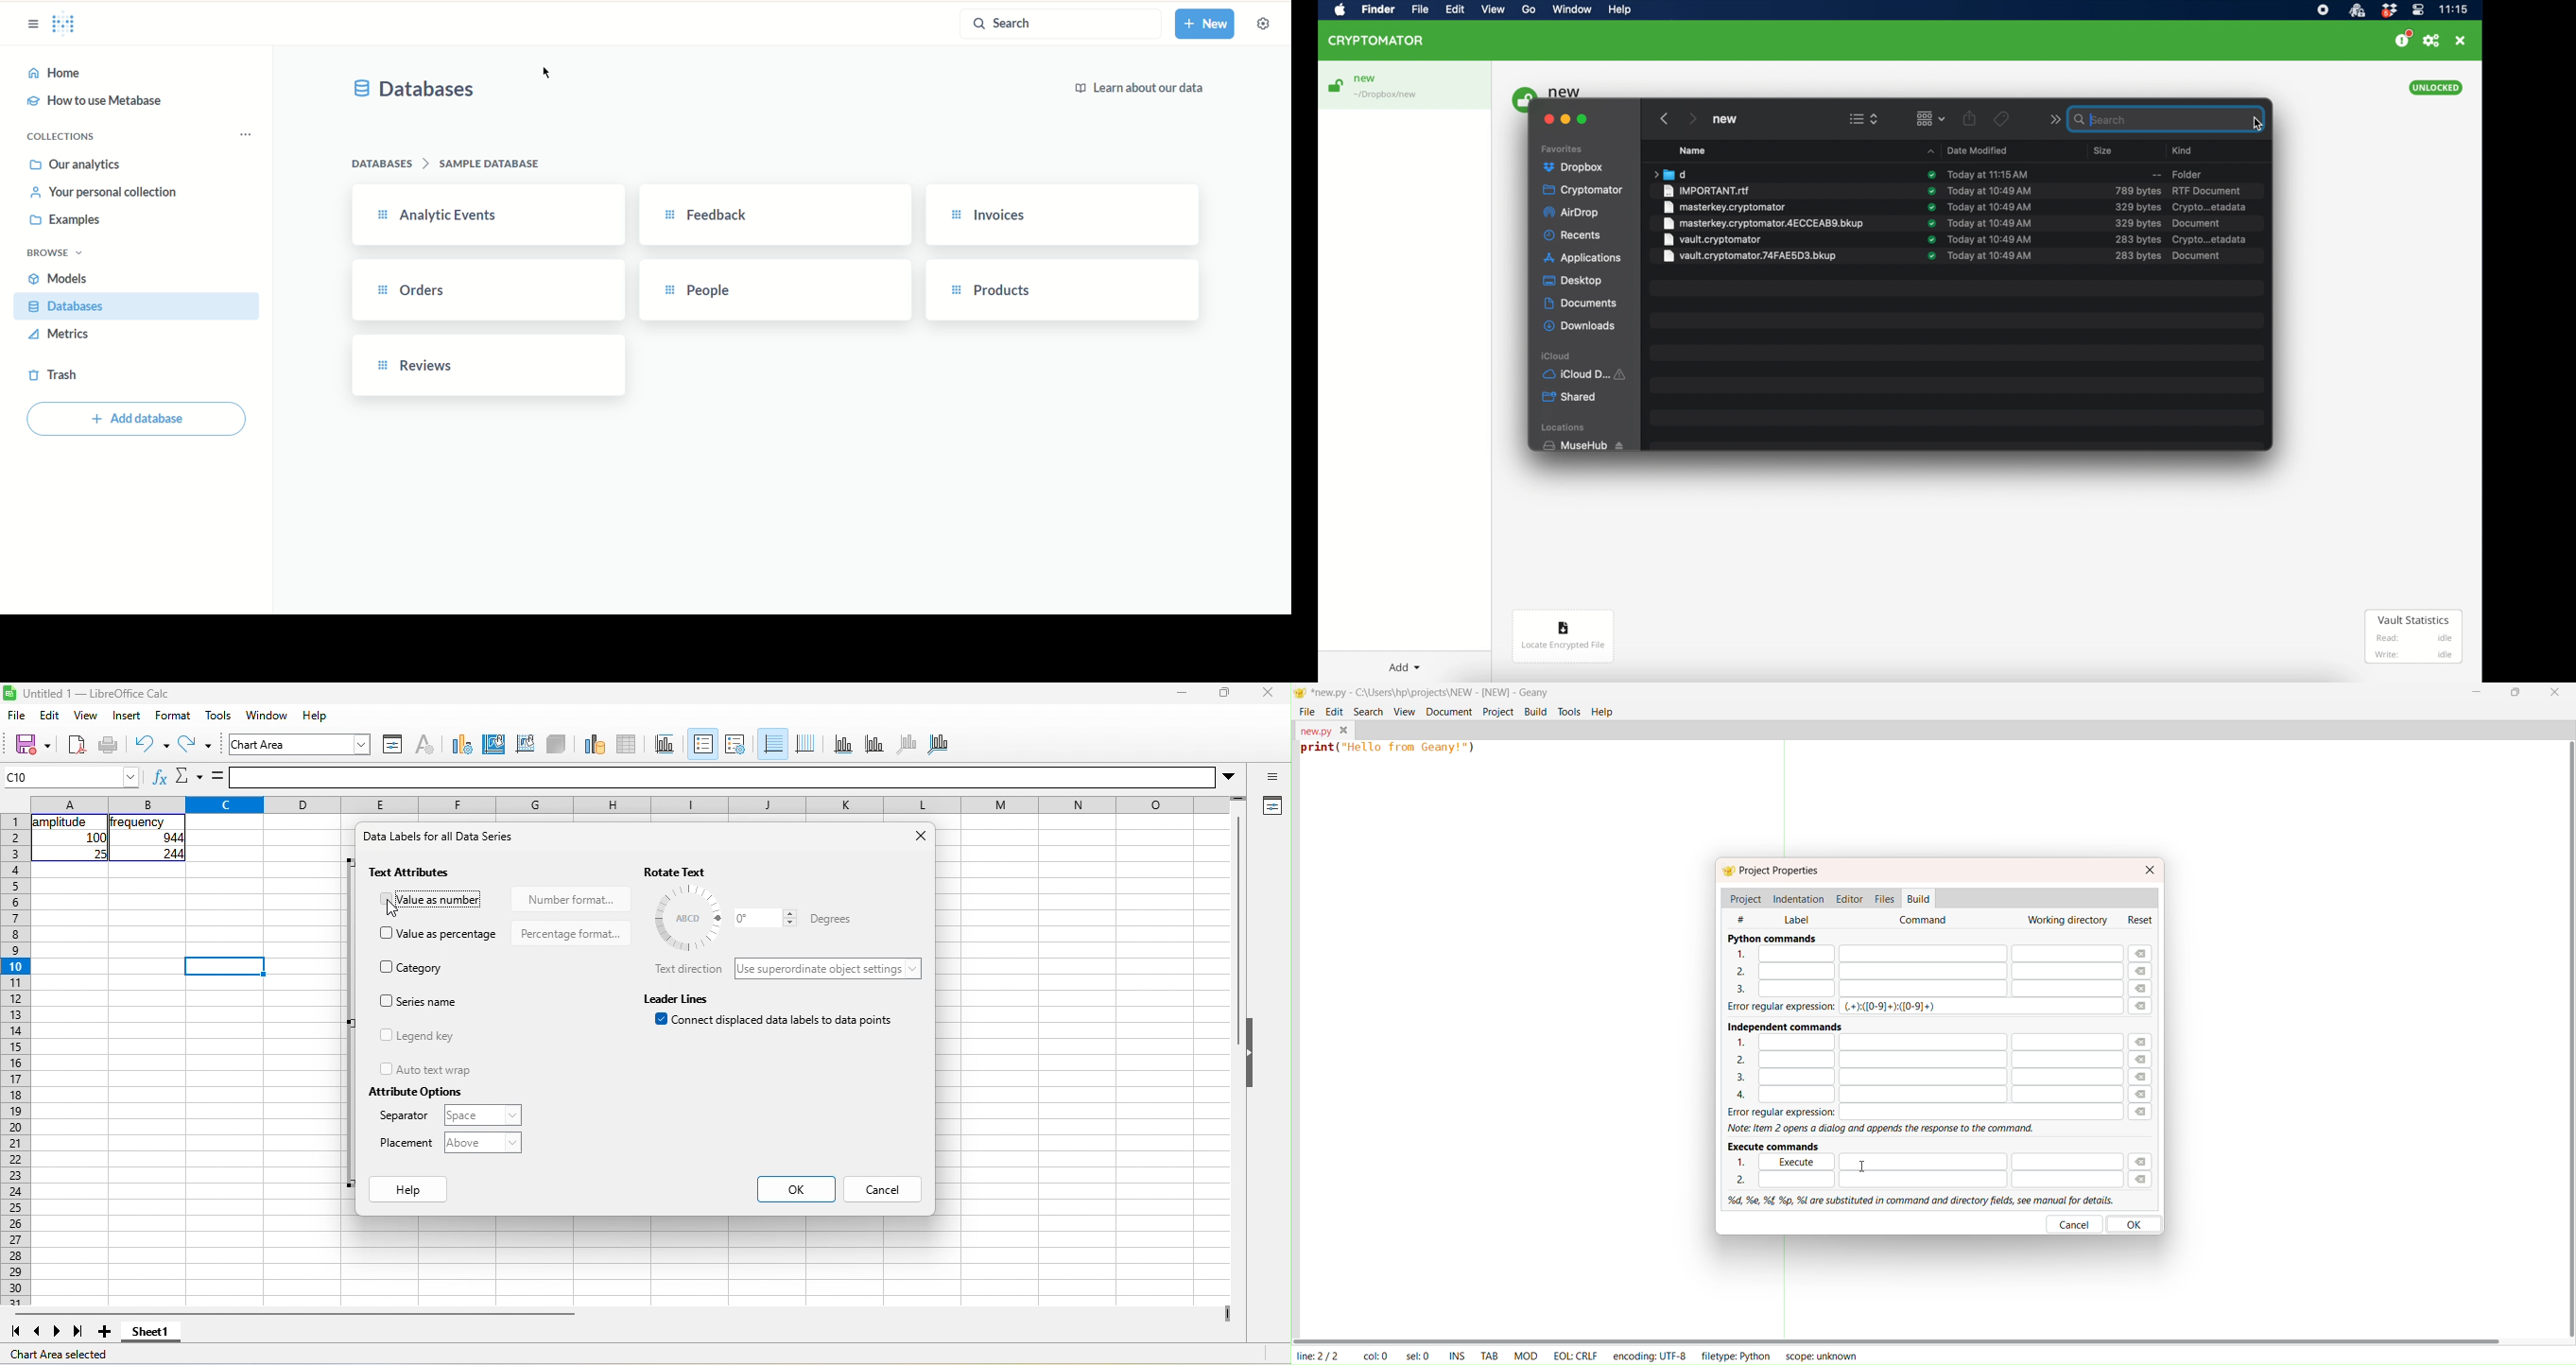 Image resolution: width=2576 pixels, height=1372 pixels. What do you see at coordinates (407, 1144) in the screenshot?
I see `placement` at bounding box center [407, 1144].